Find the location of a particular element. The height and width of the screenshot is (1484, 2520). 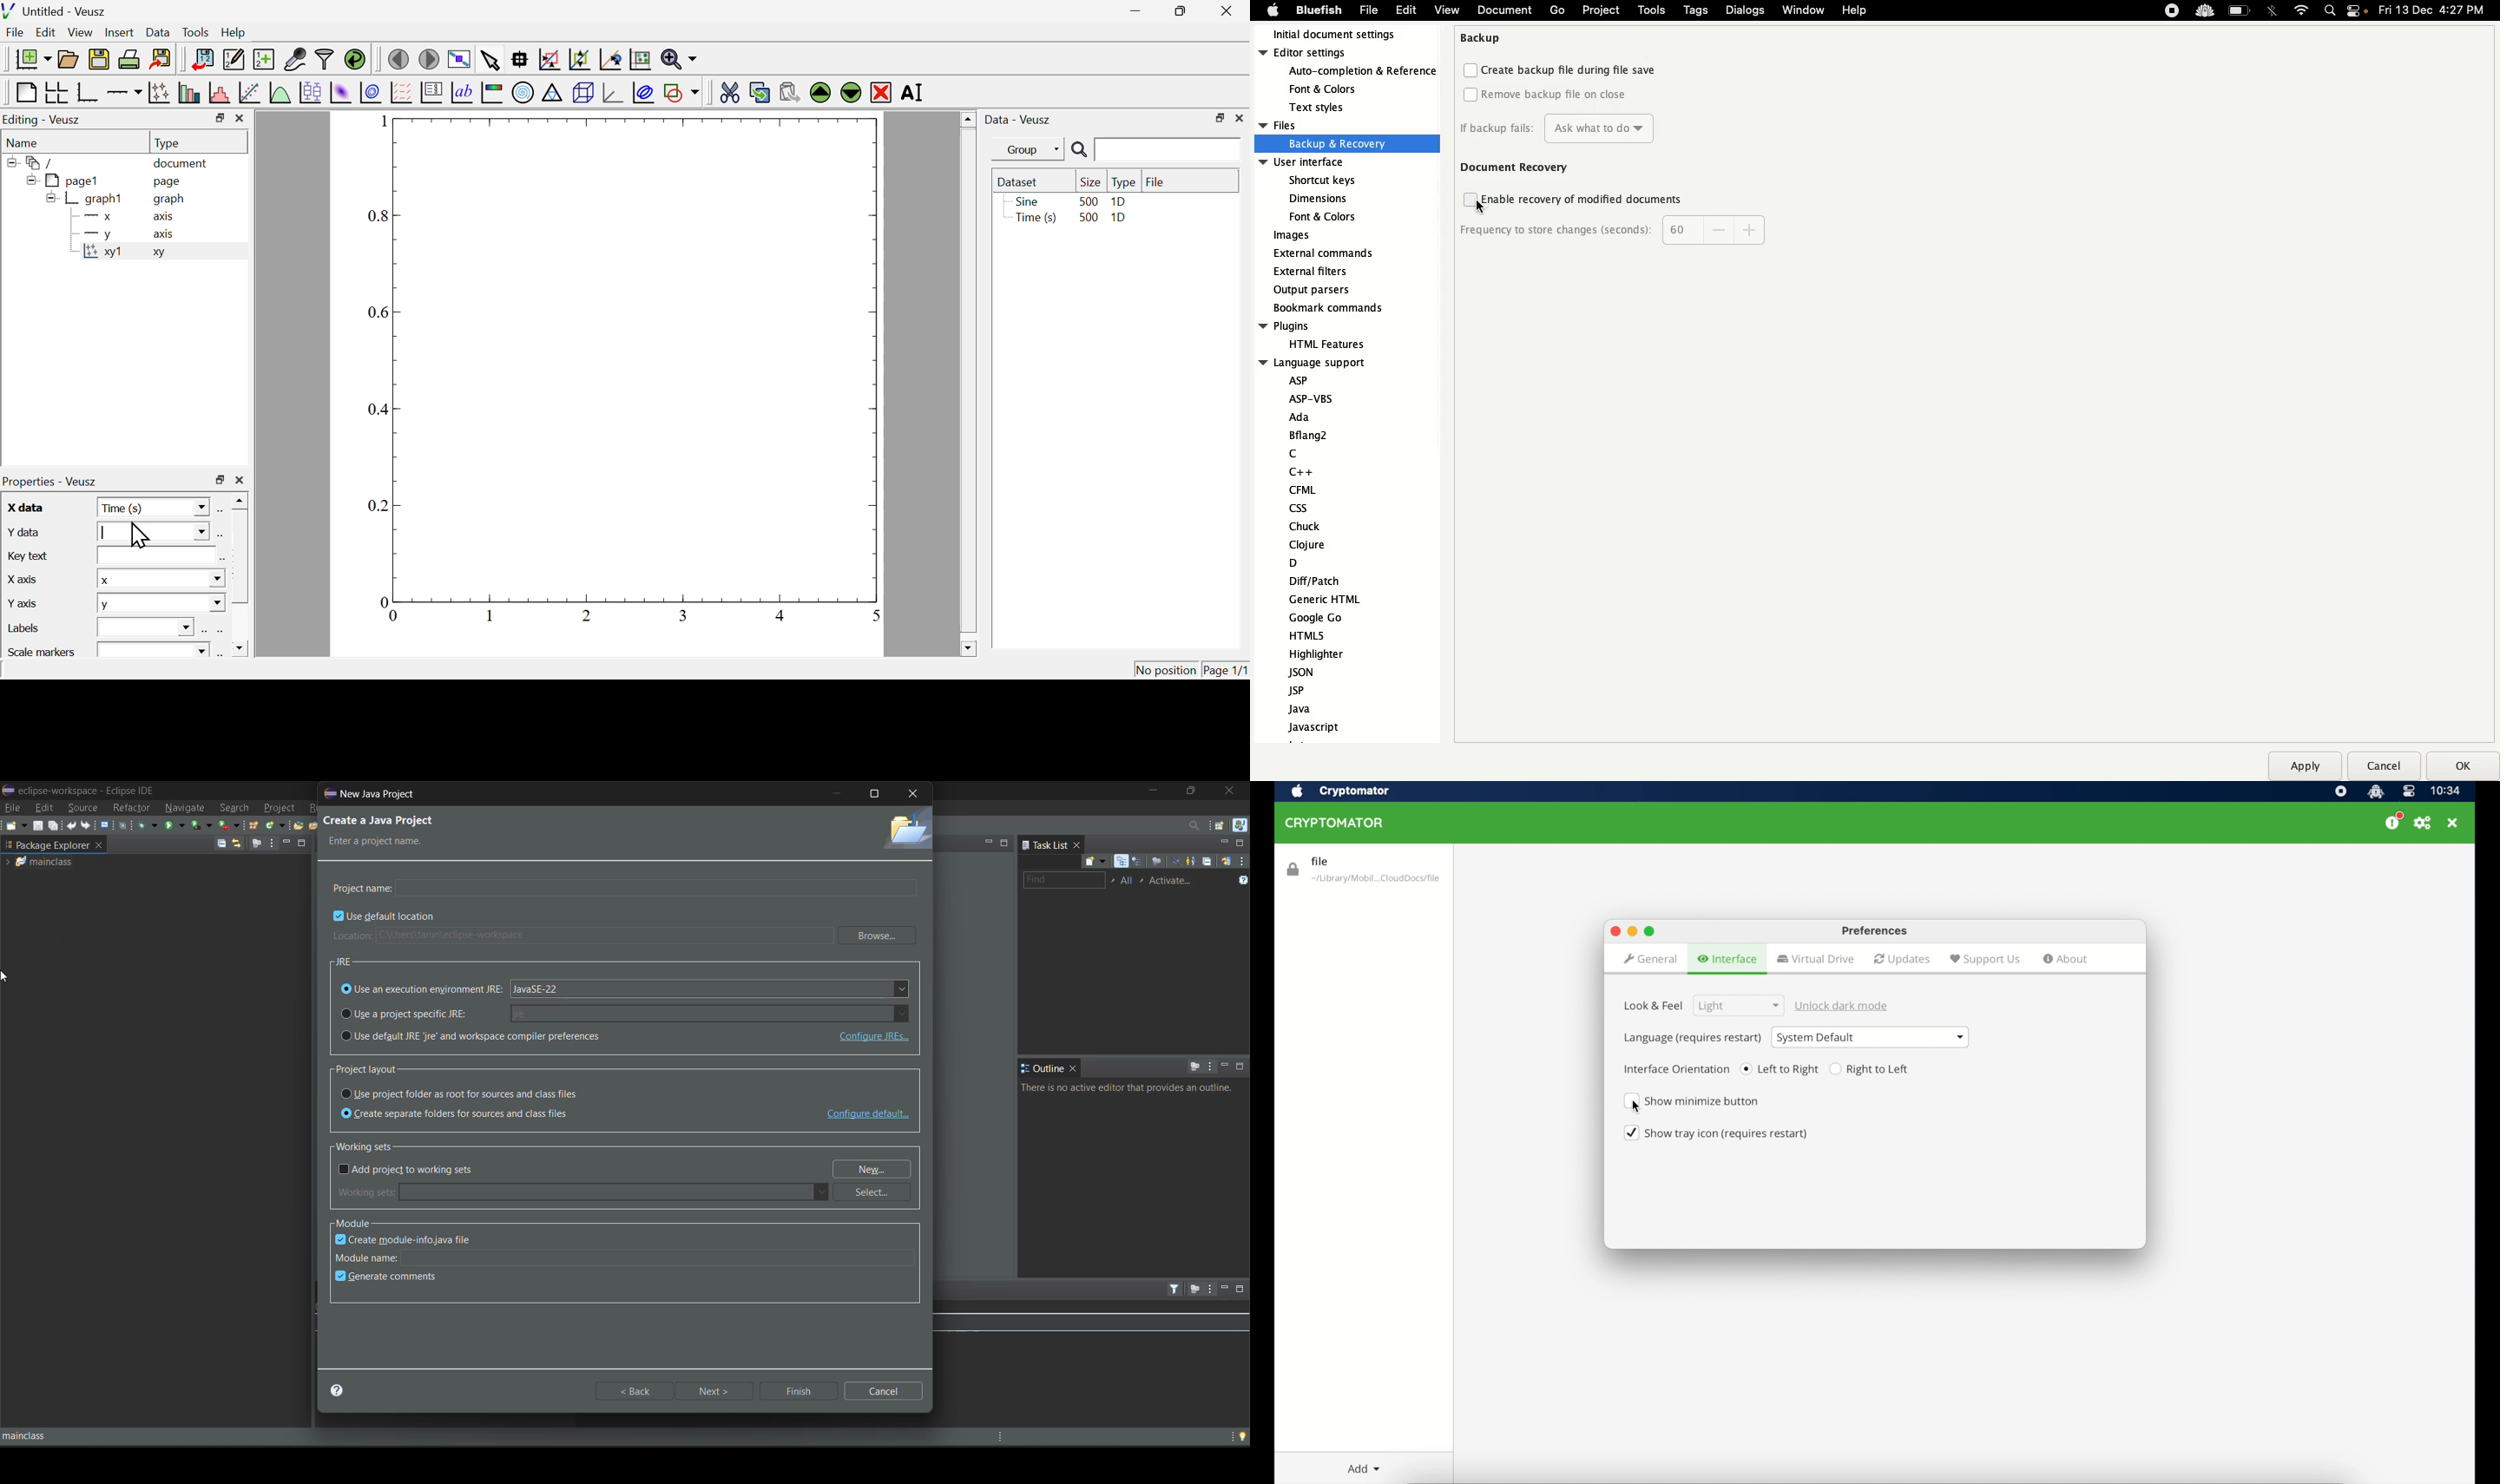

maximize is located at coordinates (1005, 842).